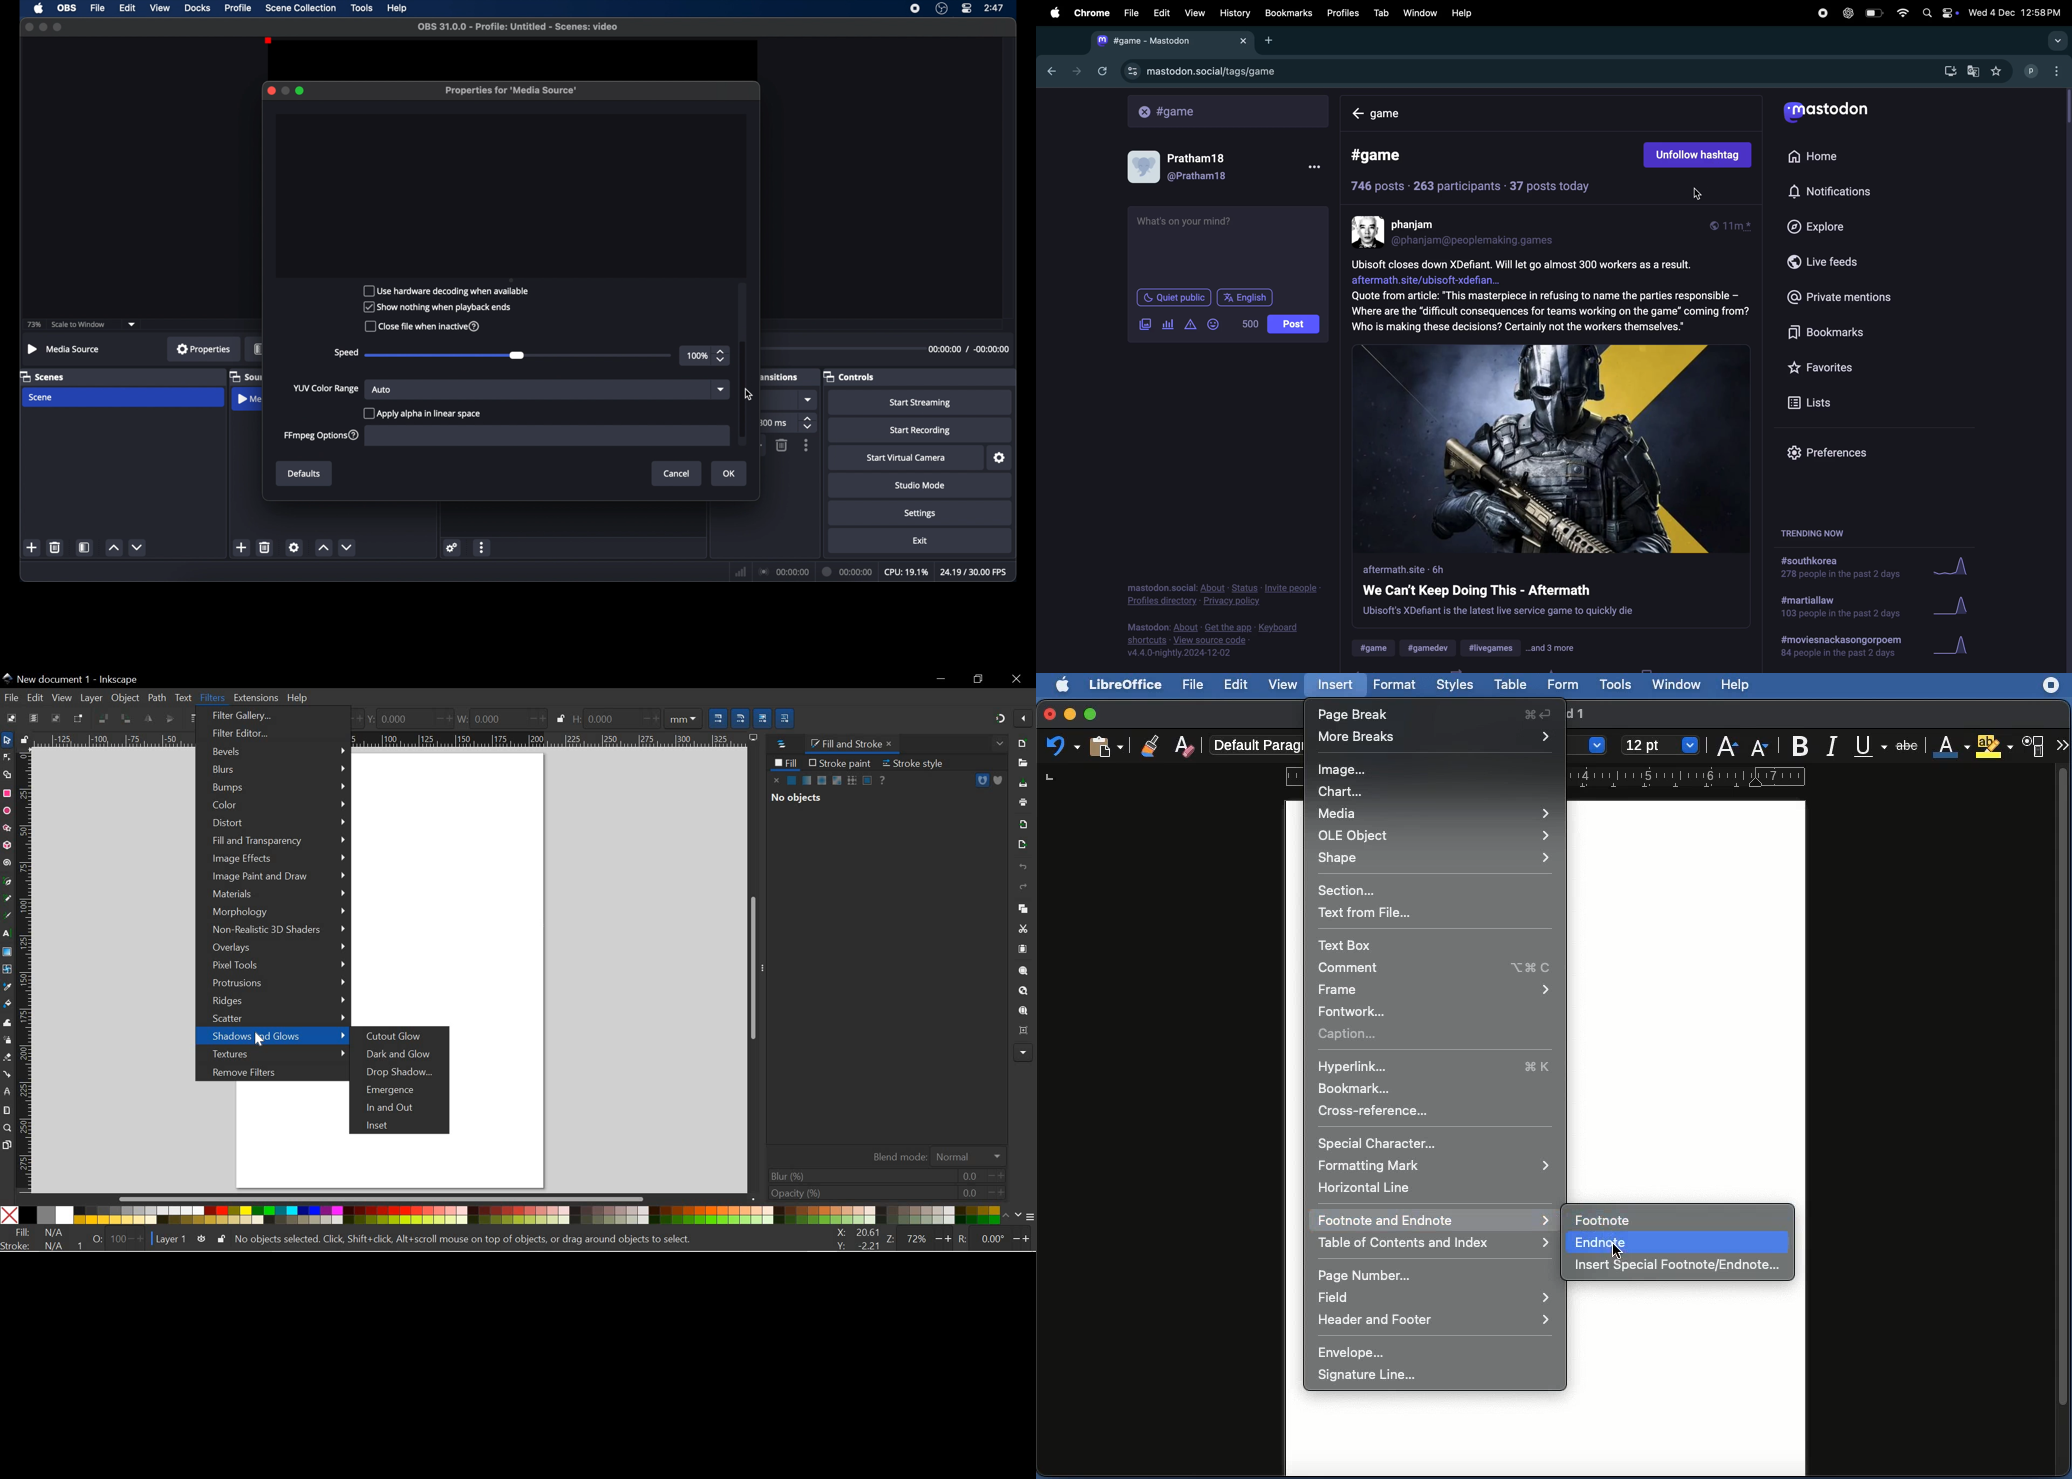 The height and width of the screenshot is (1484, 2072). Describe the element at coordinates (849, 377) in the screenshot. I see `controls` at that location.